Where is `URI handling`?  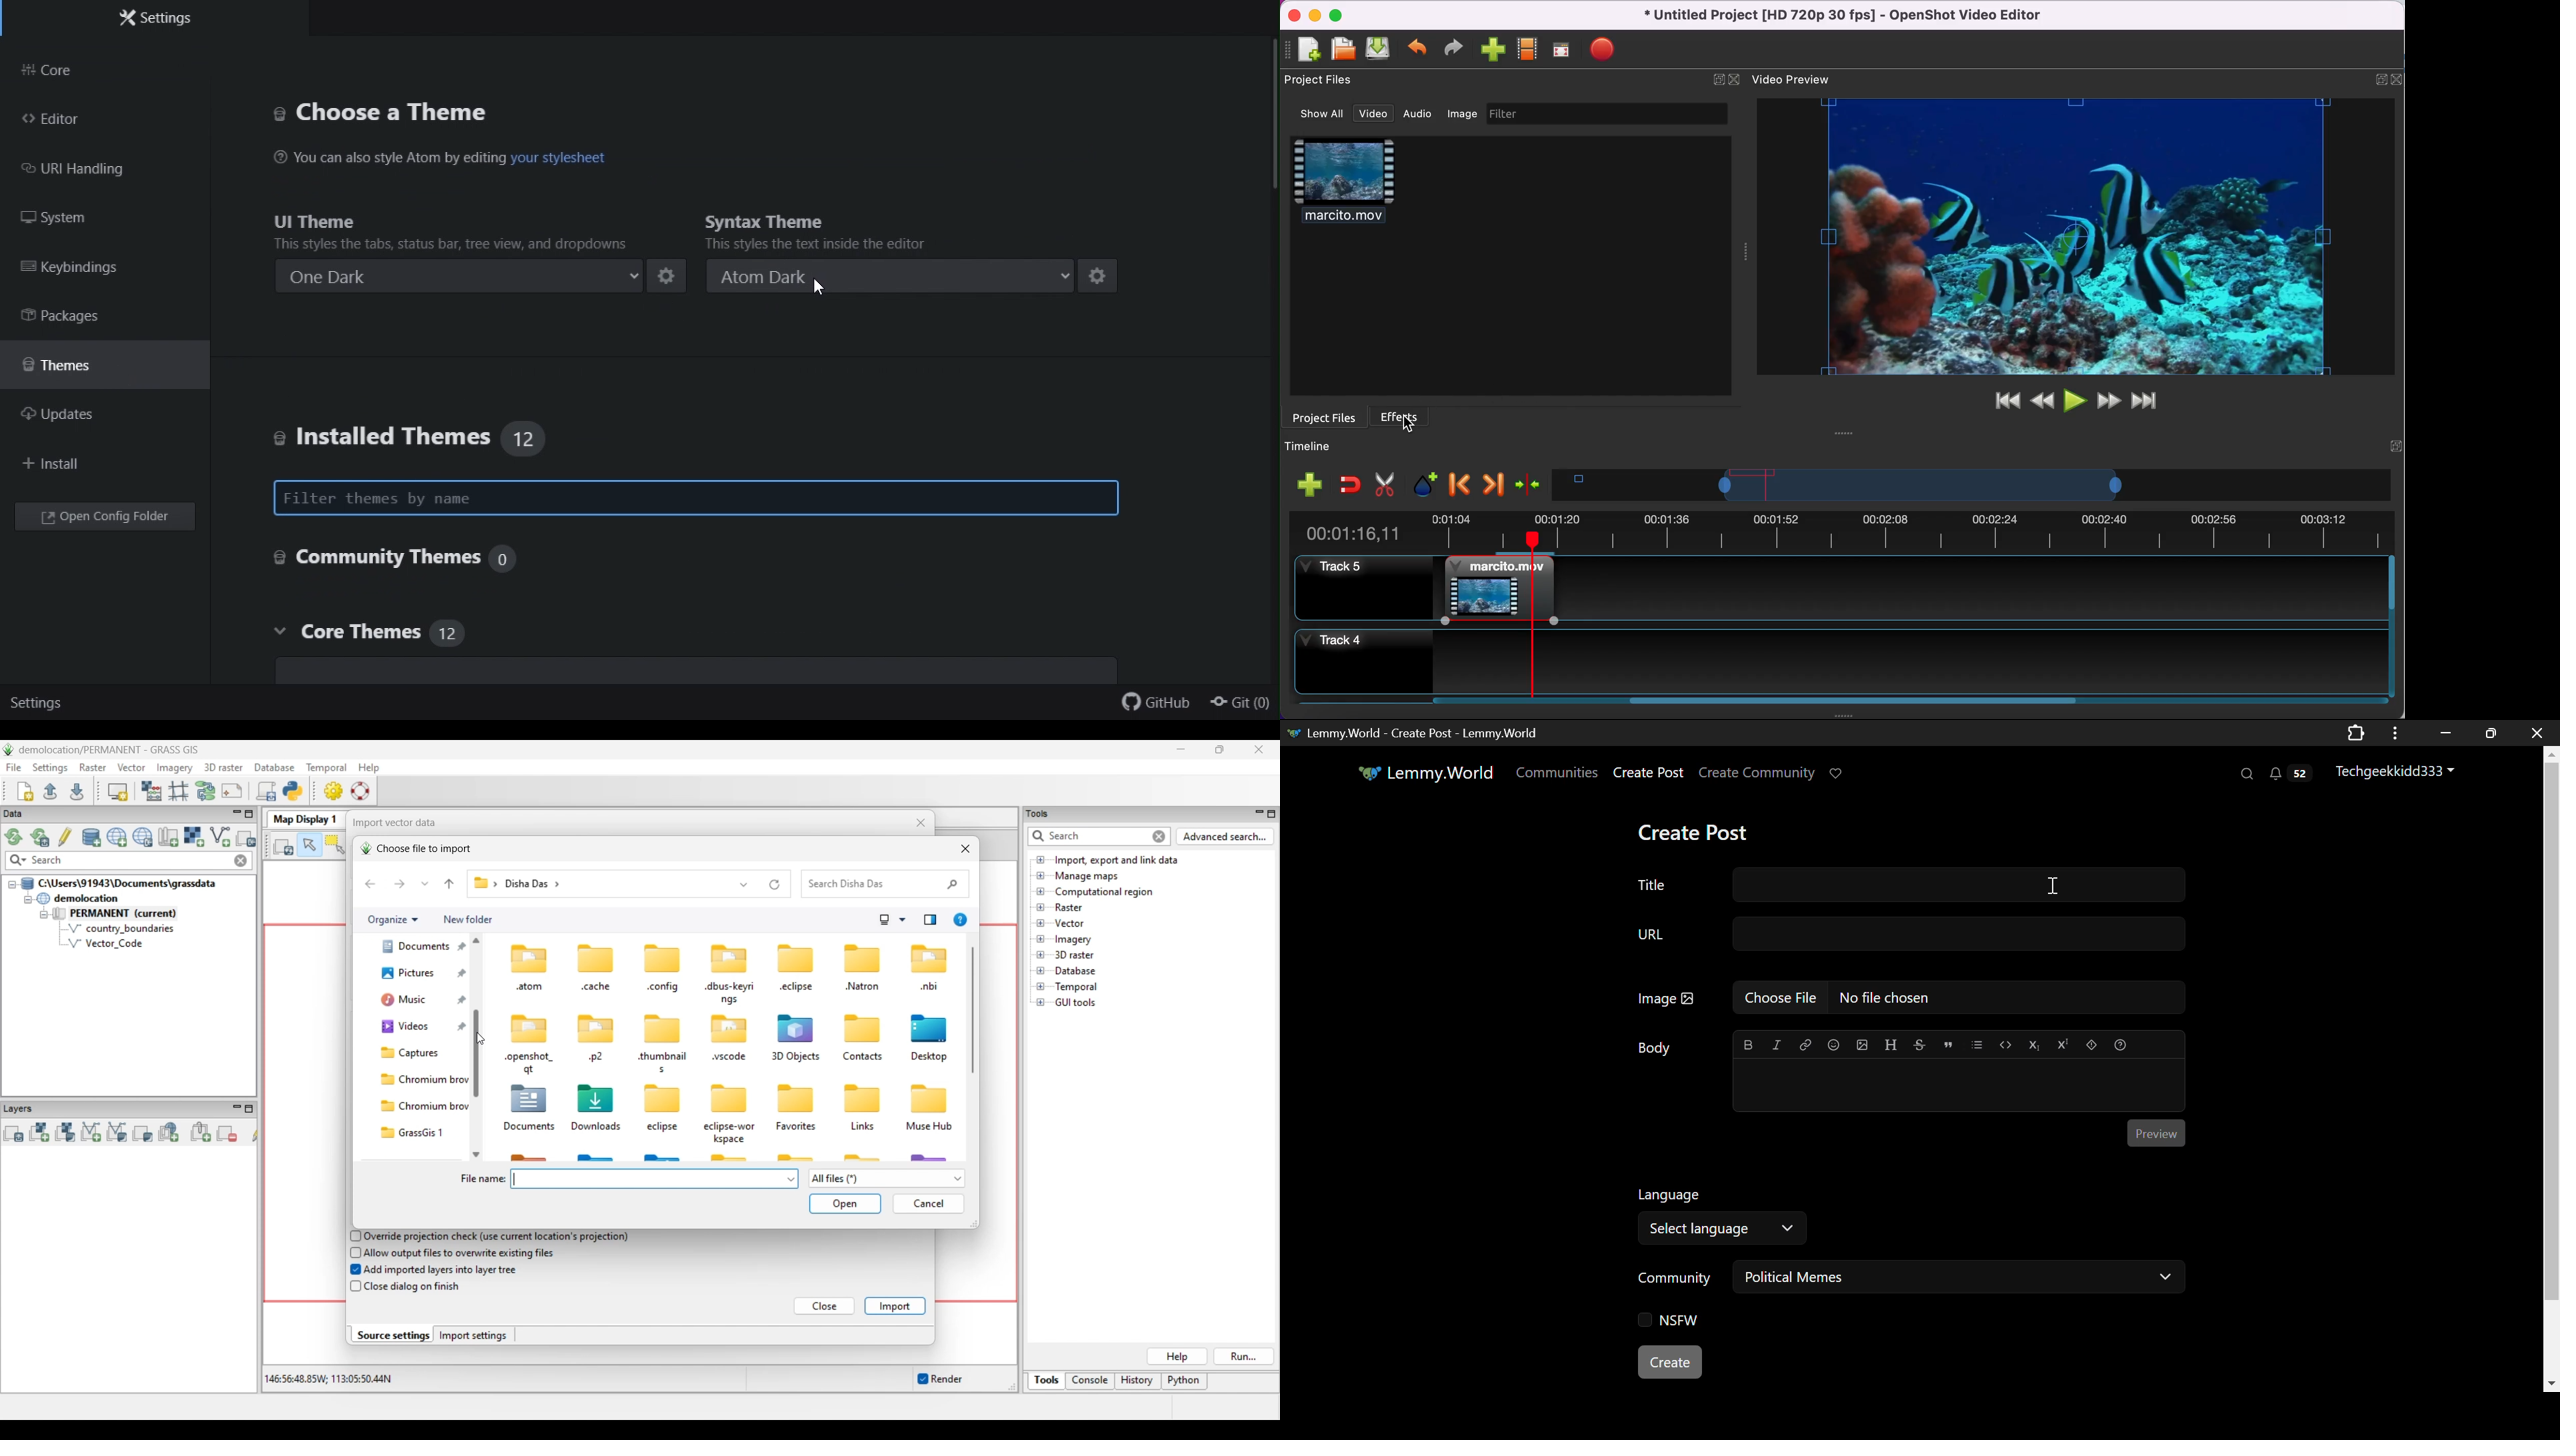 URI handling is located at coordinates (87, 169).